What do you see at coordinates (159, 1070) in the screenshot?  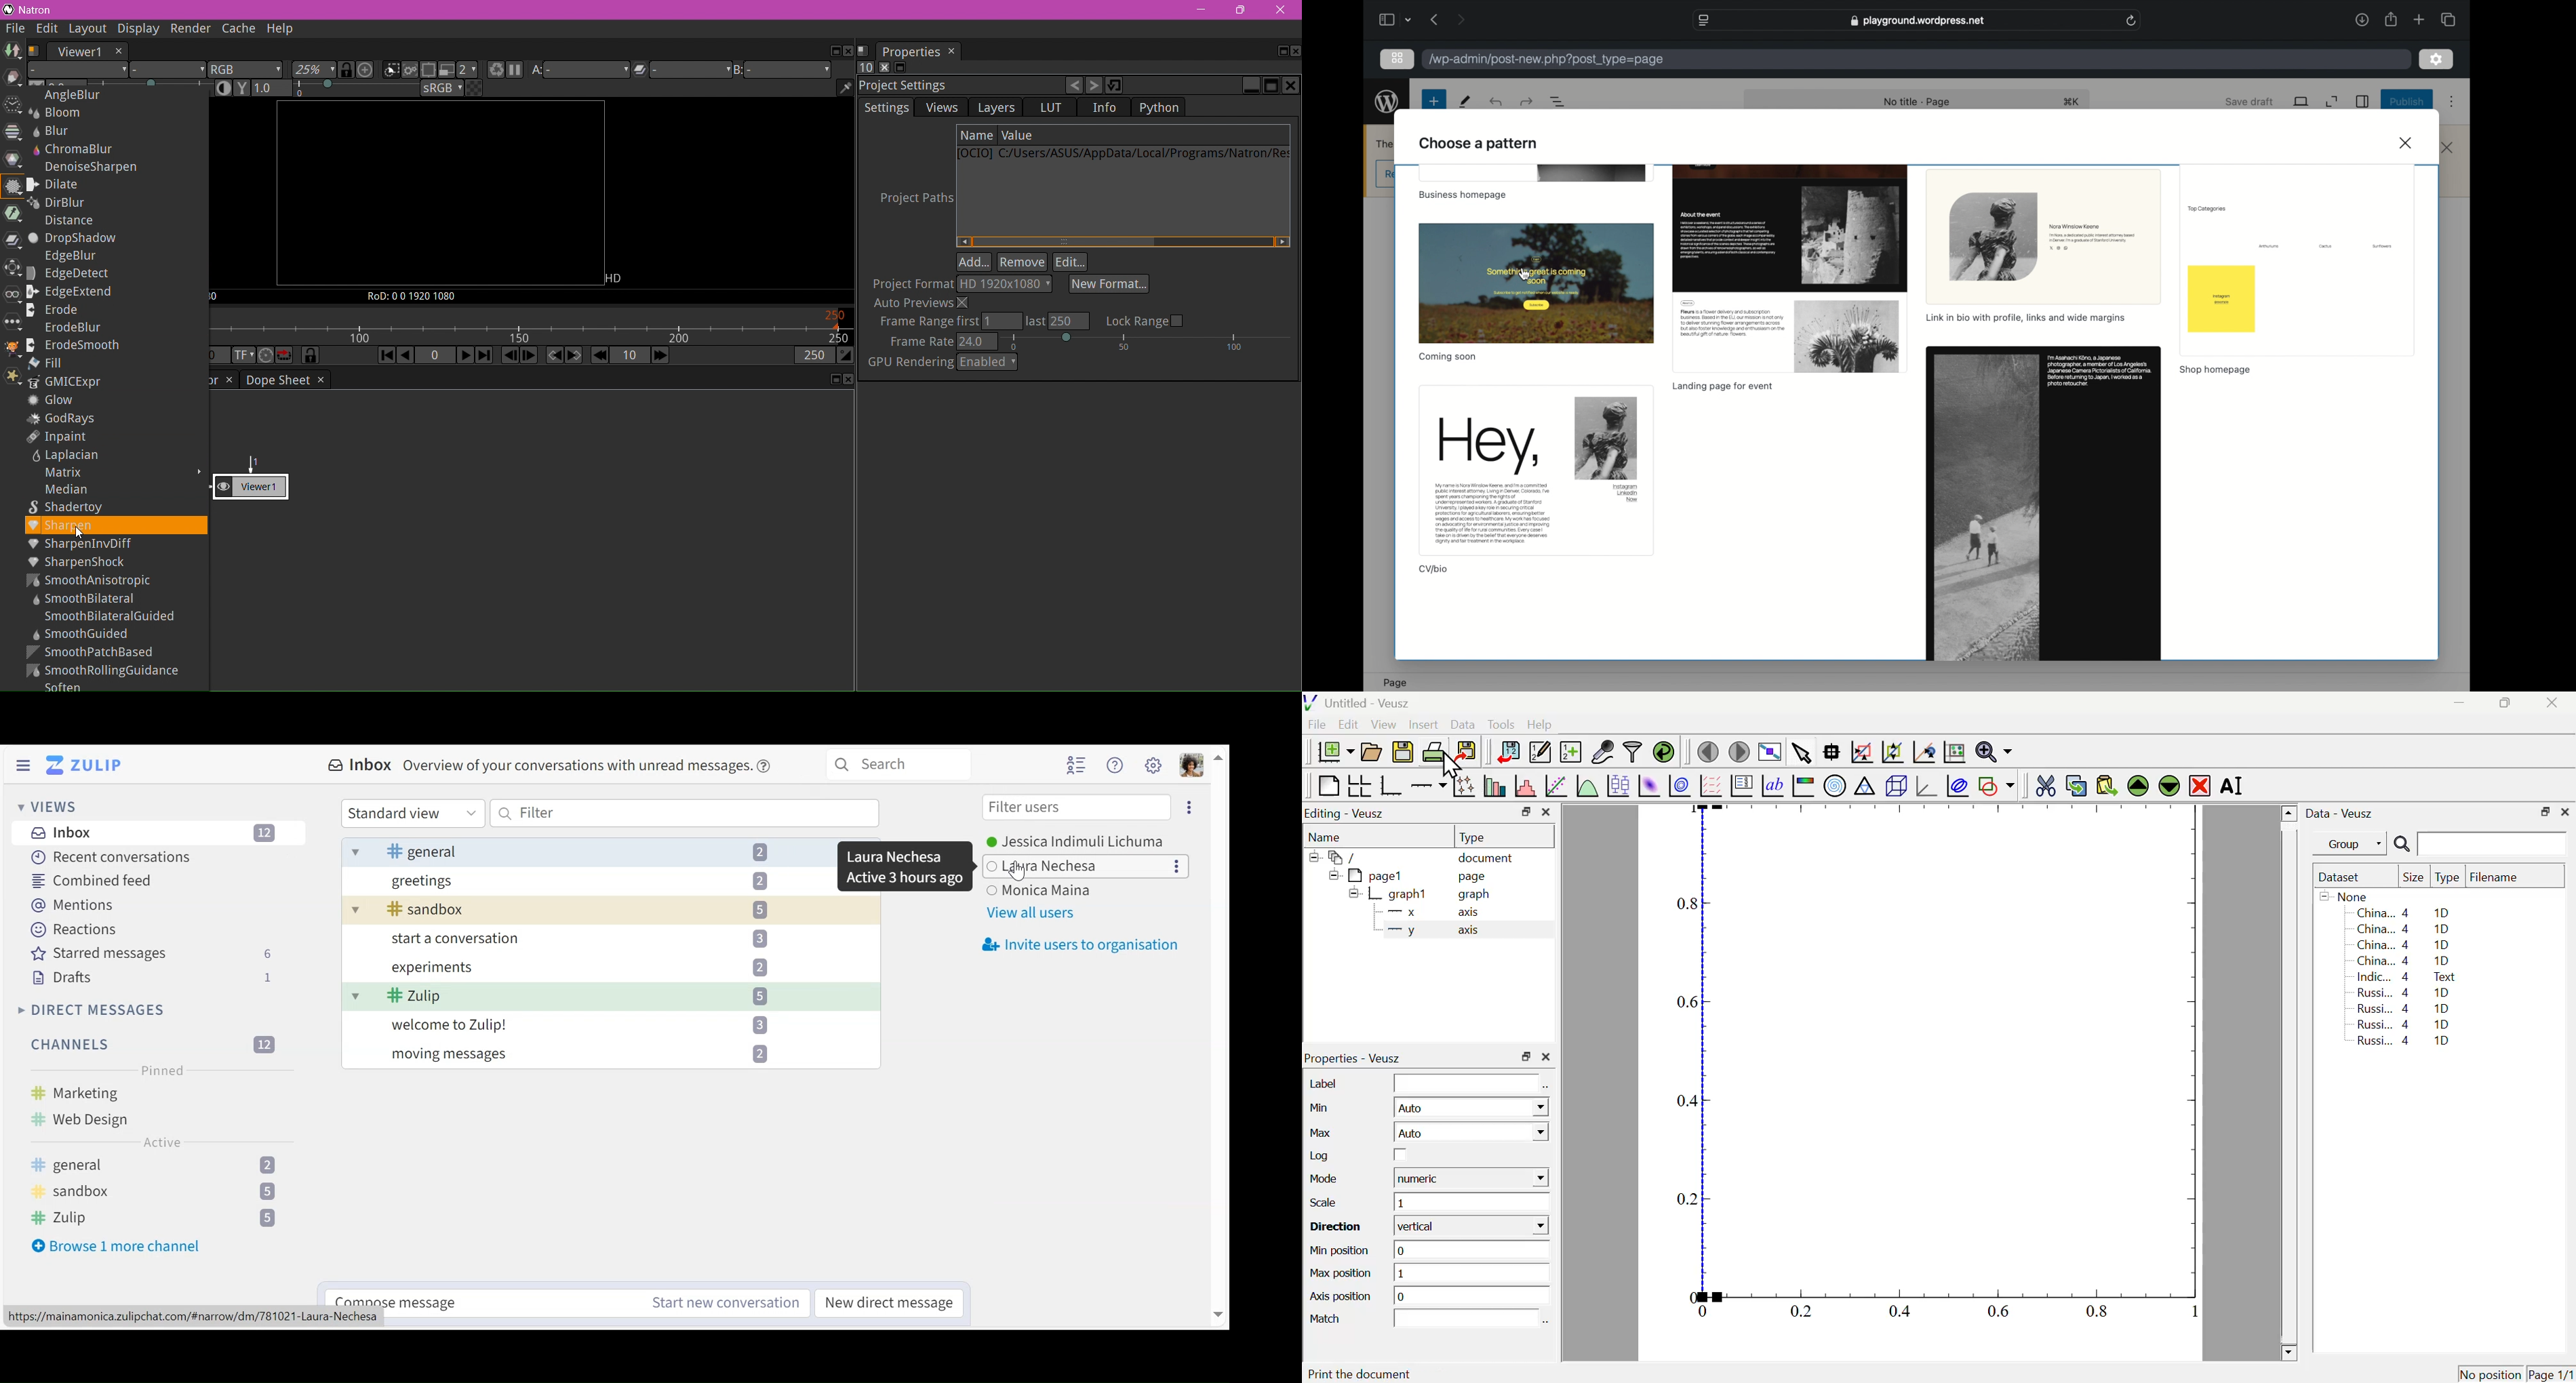 I see `Pinned ` at bounding box center [159, 1070].